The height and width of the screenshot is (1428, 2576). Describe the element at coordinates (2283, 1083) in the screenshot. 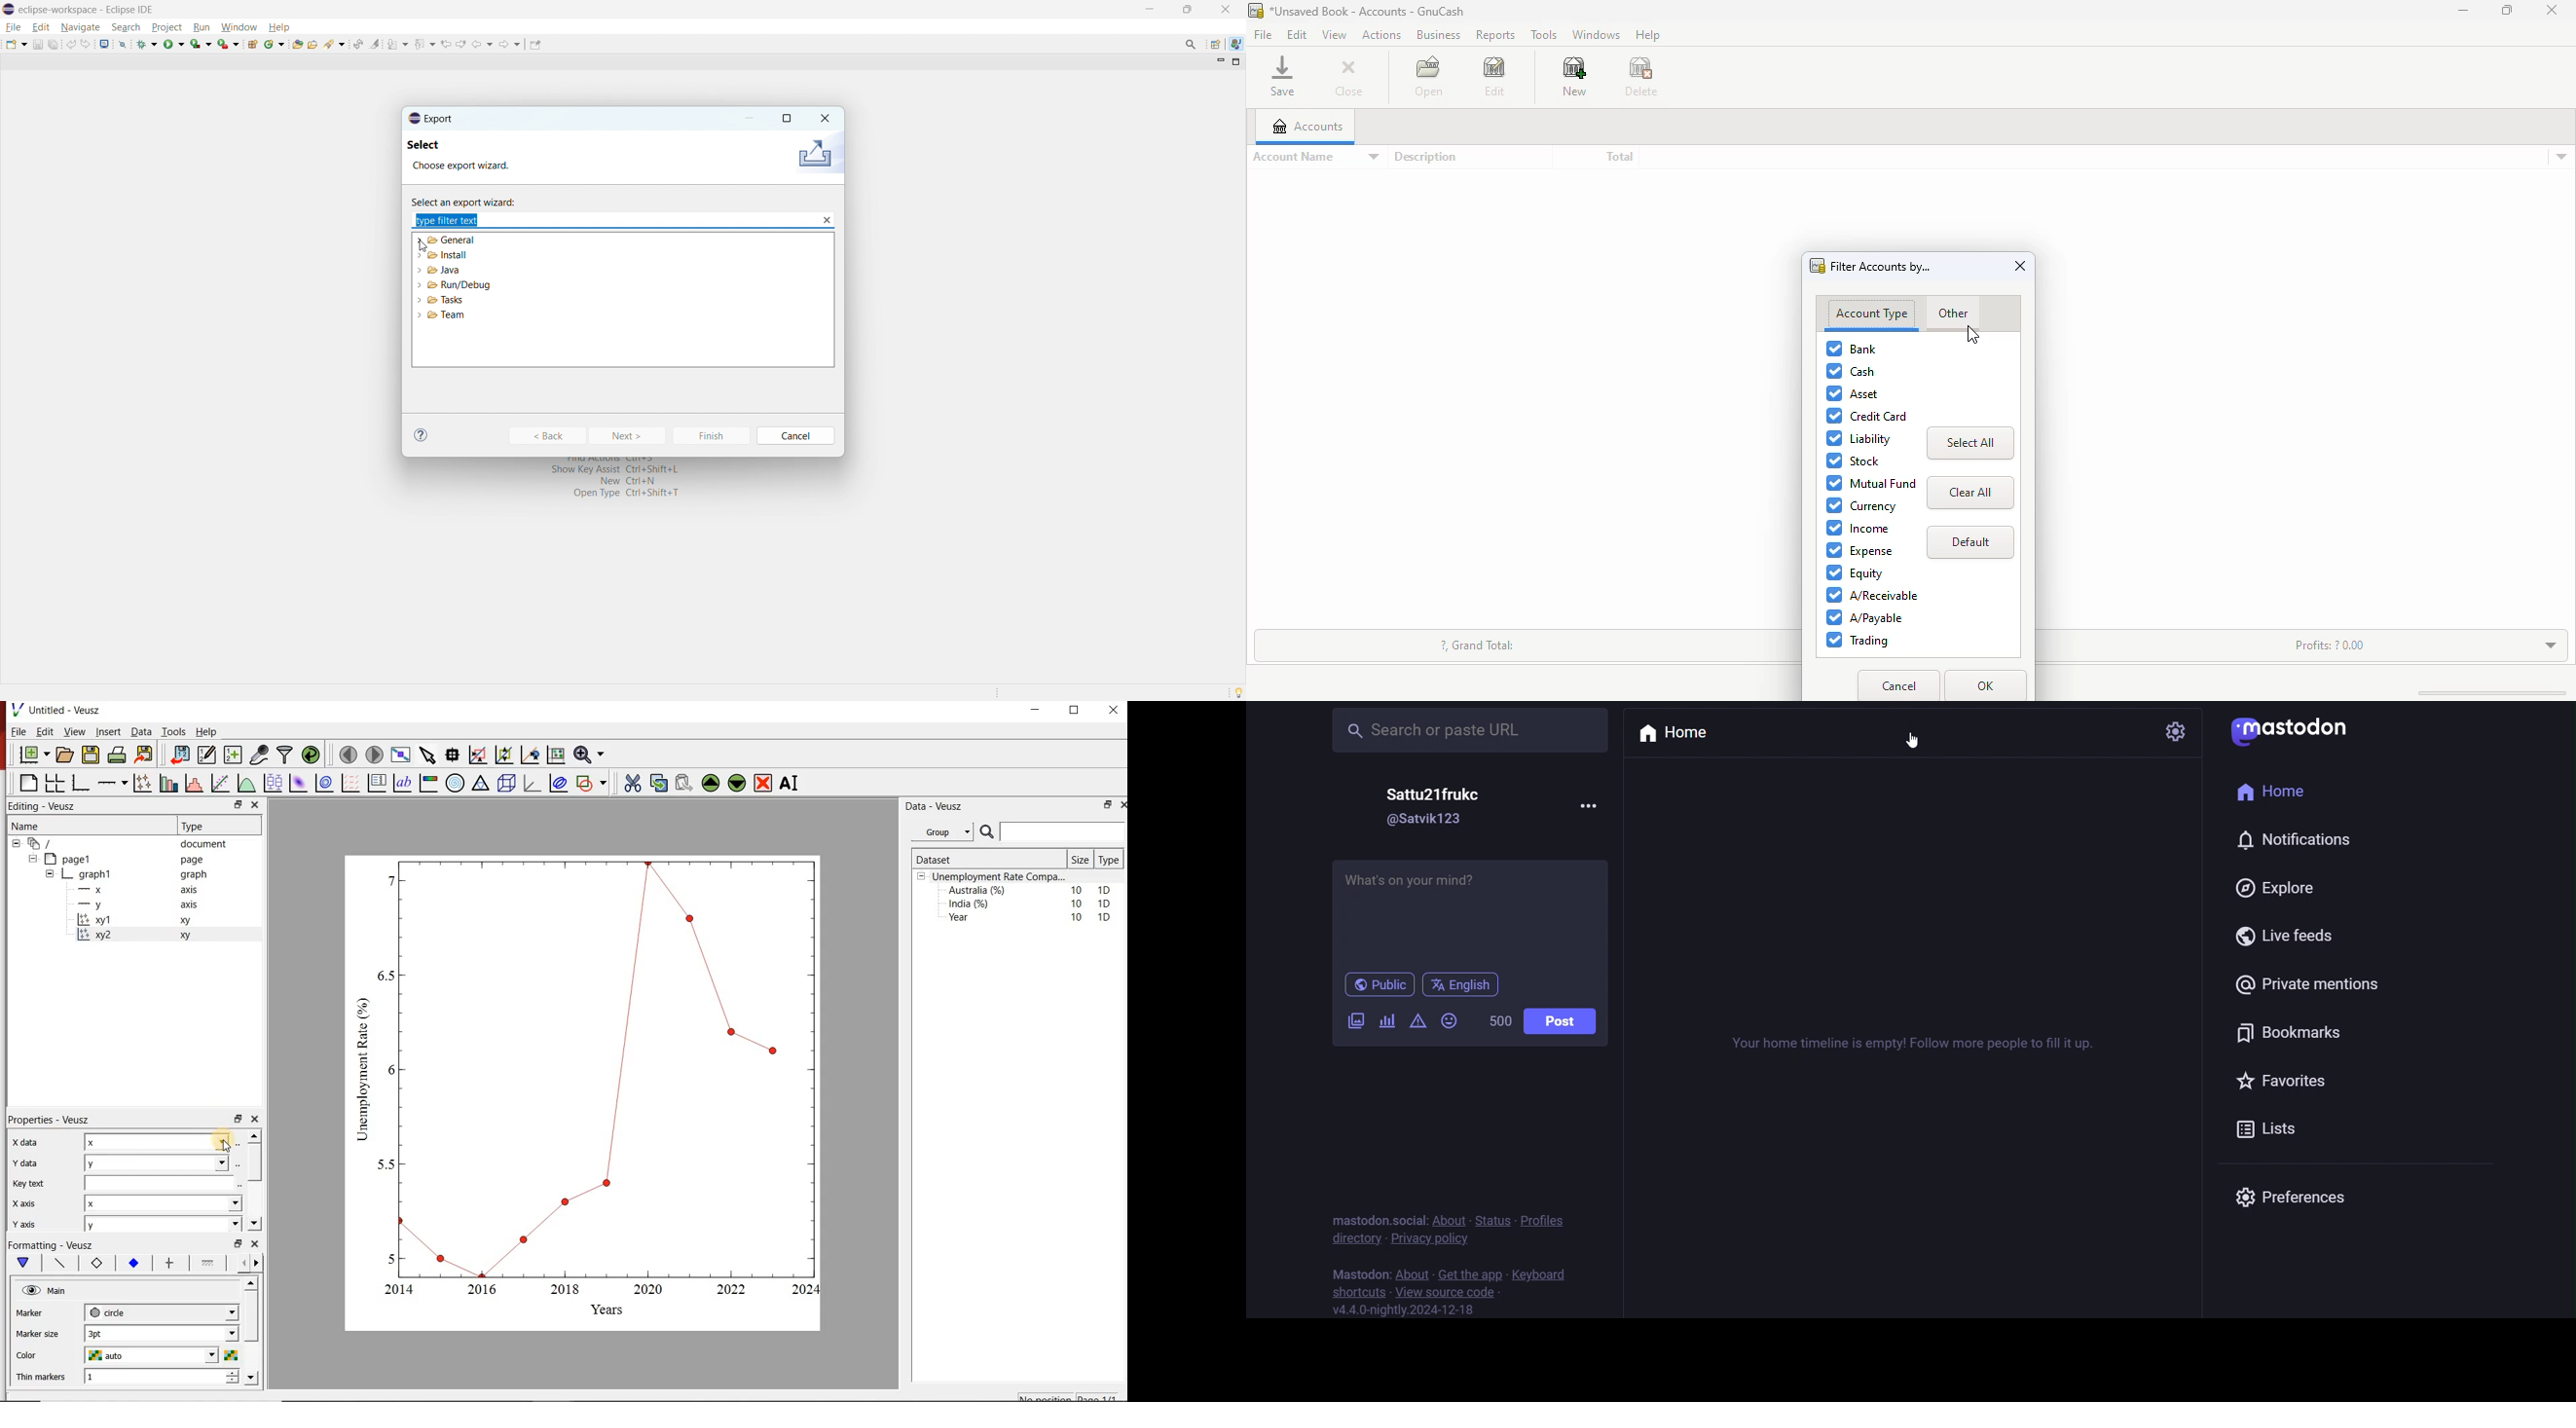

I see `favorites` at that location.